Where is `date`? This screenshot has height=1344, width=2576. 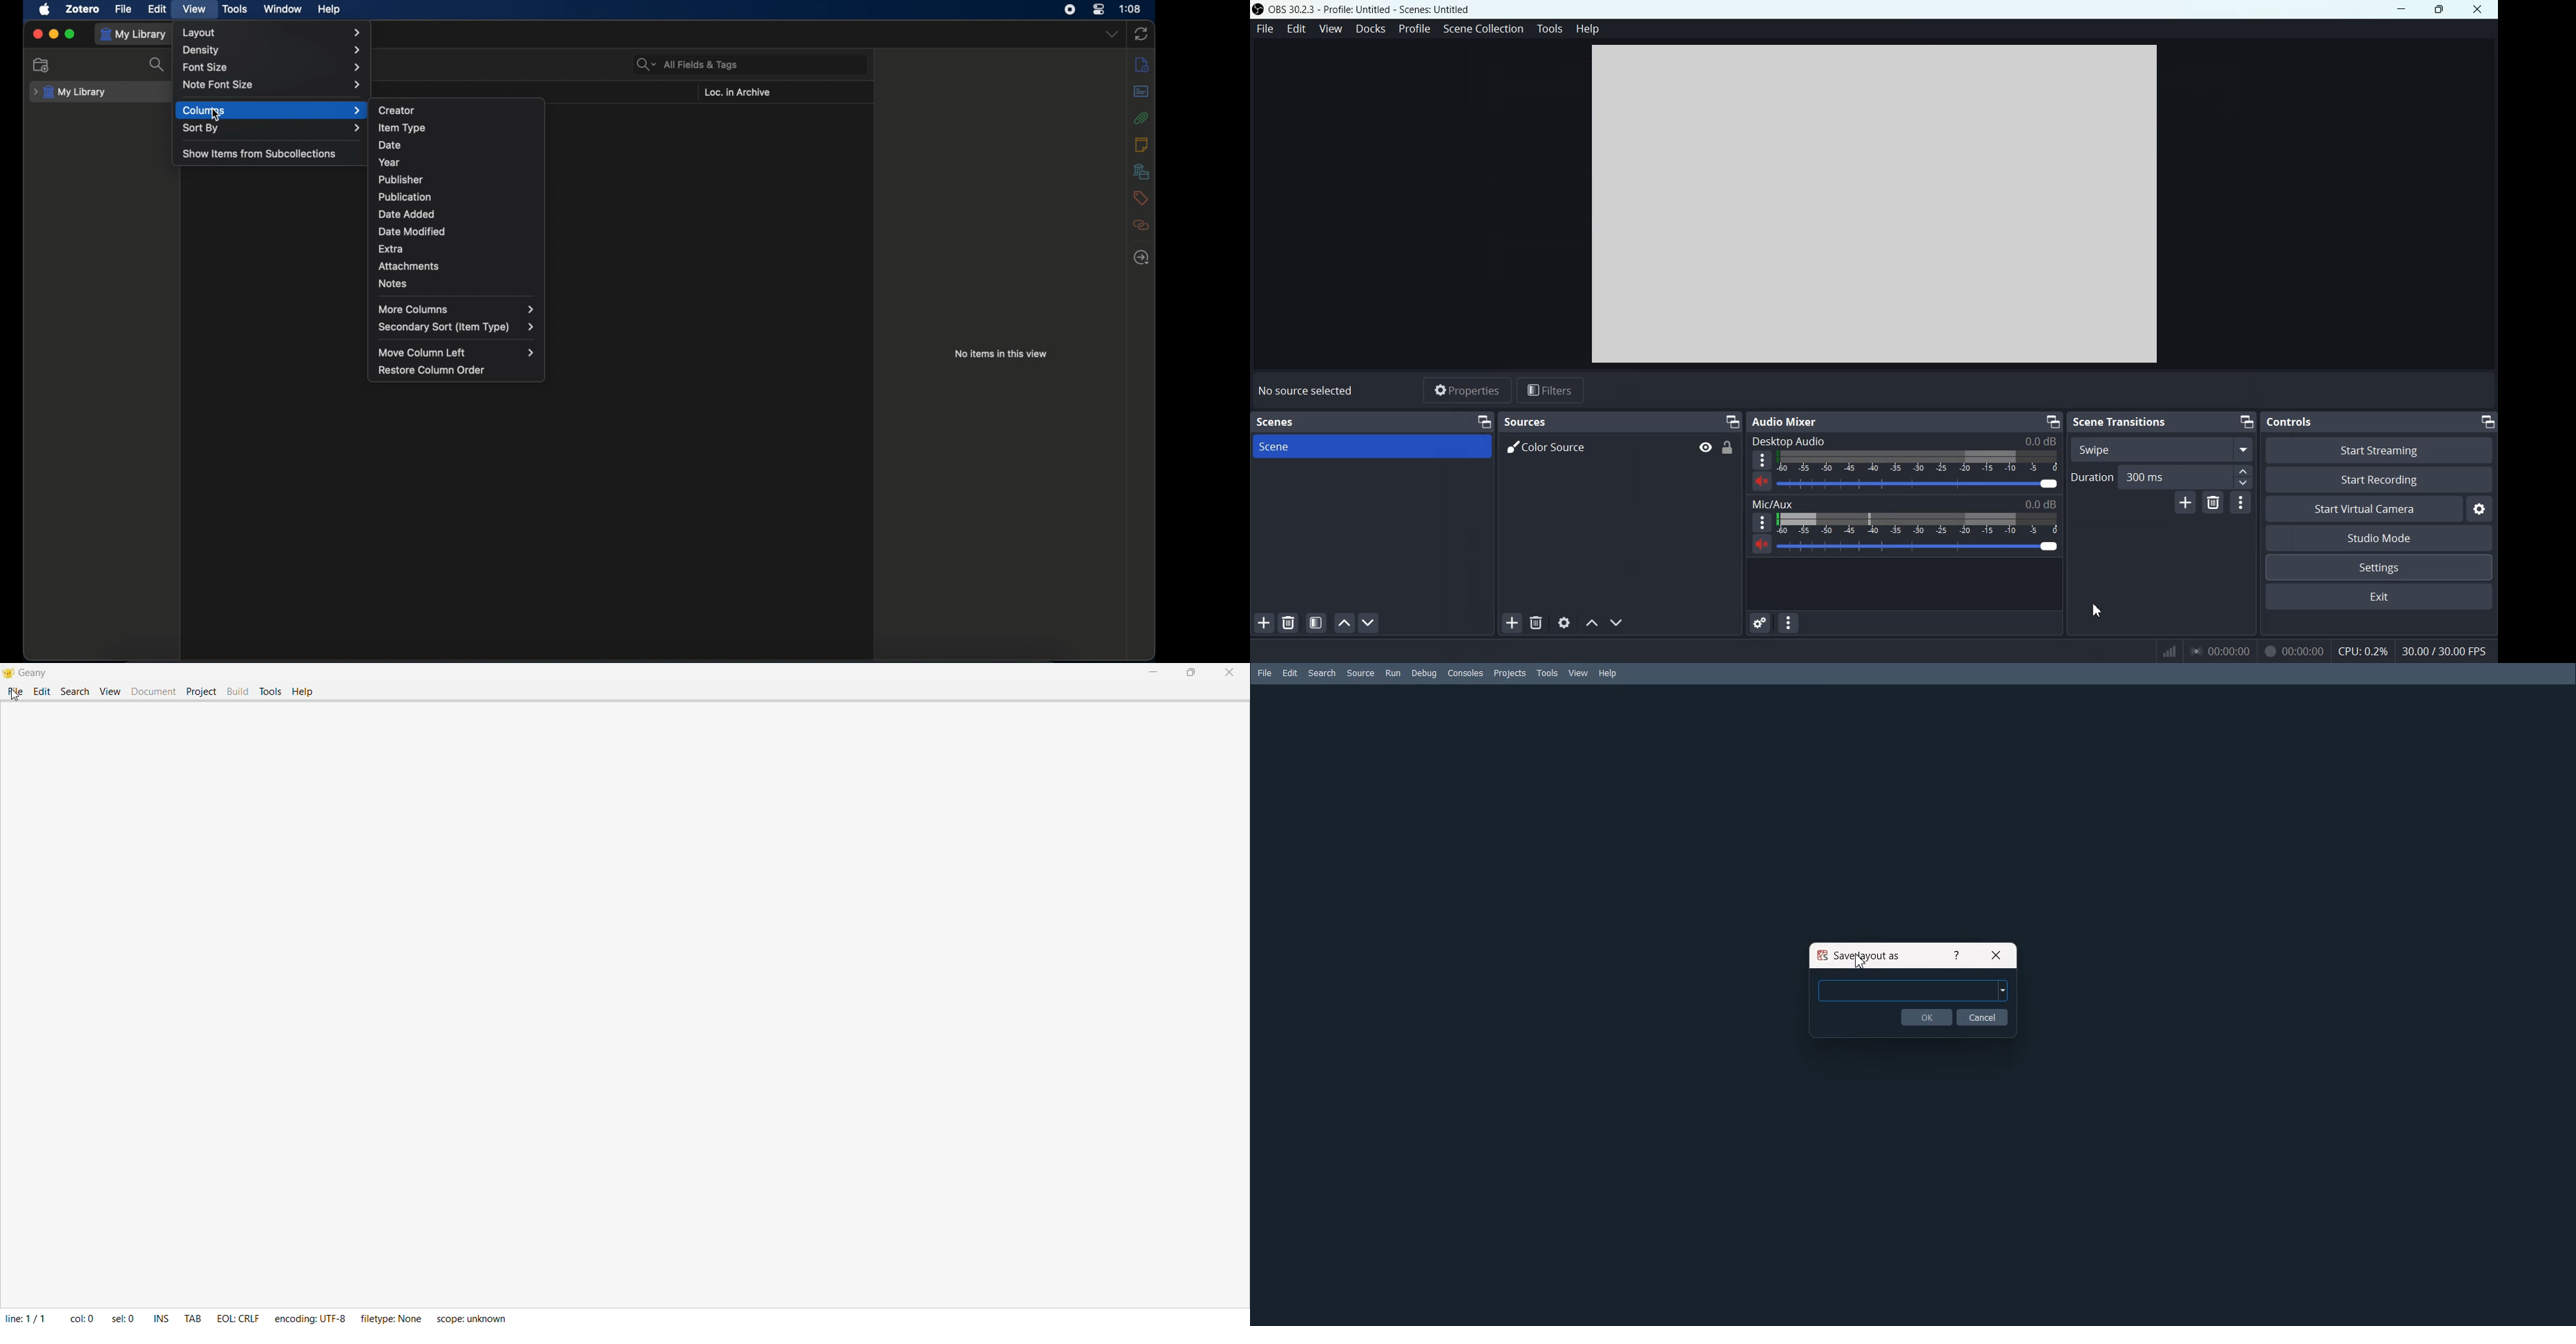 date is located at coordinates (390, 145).